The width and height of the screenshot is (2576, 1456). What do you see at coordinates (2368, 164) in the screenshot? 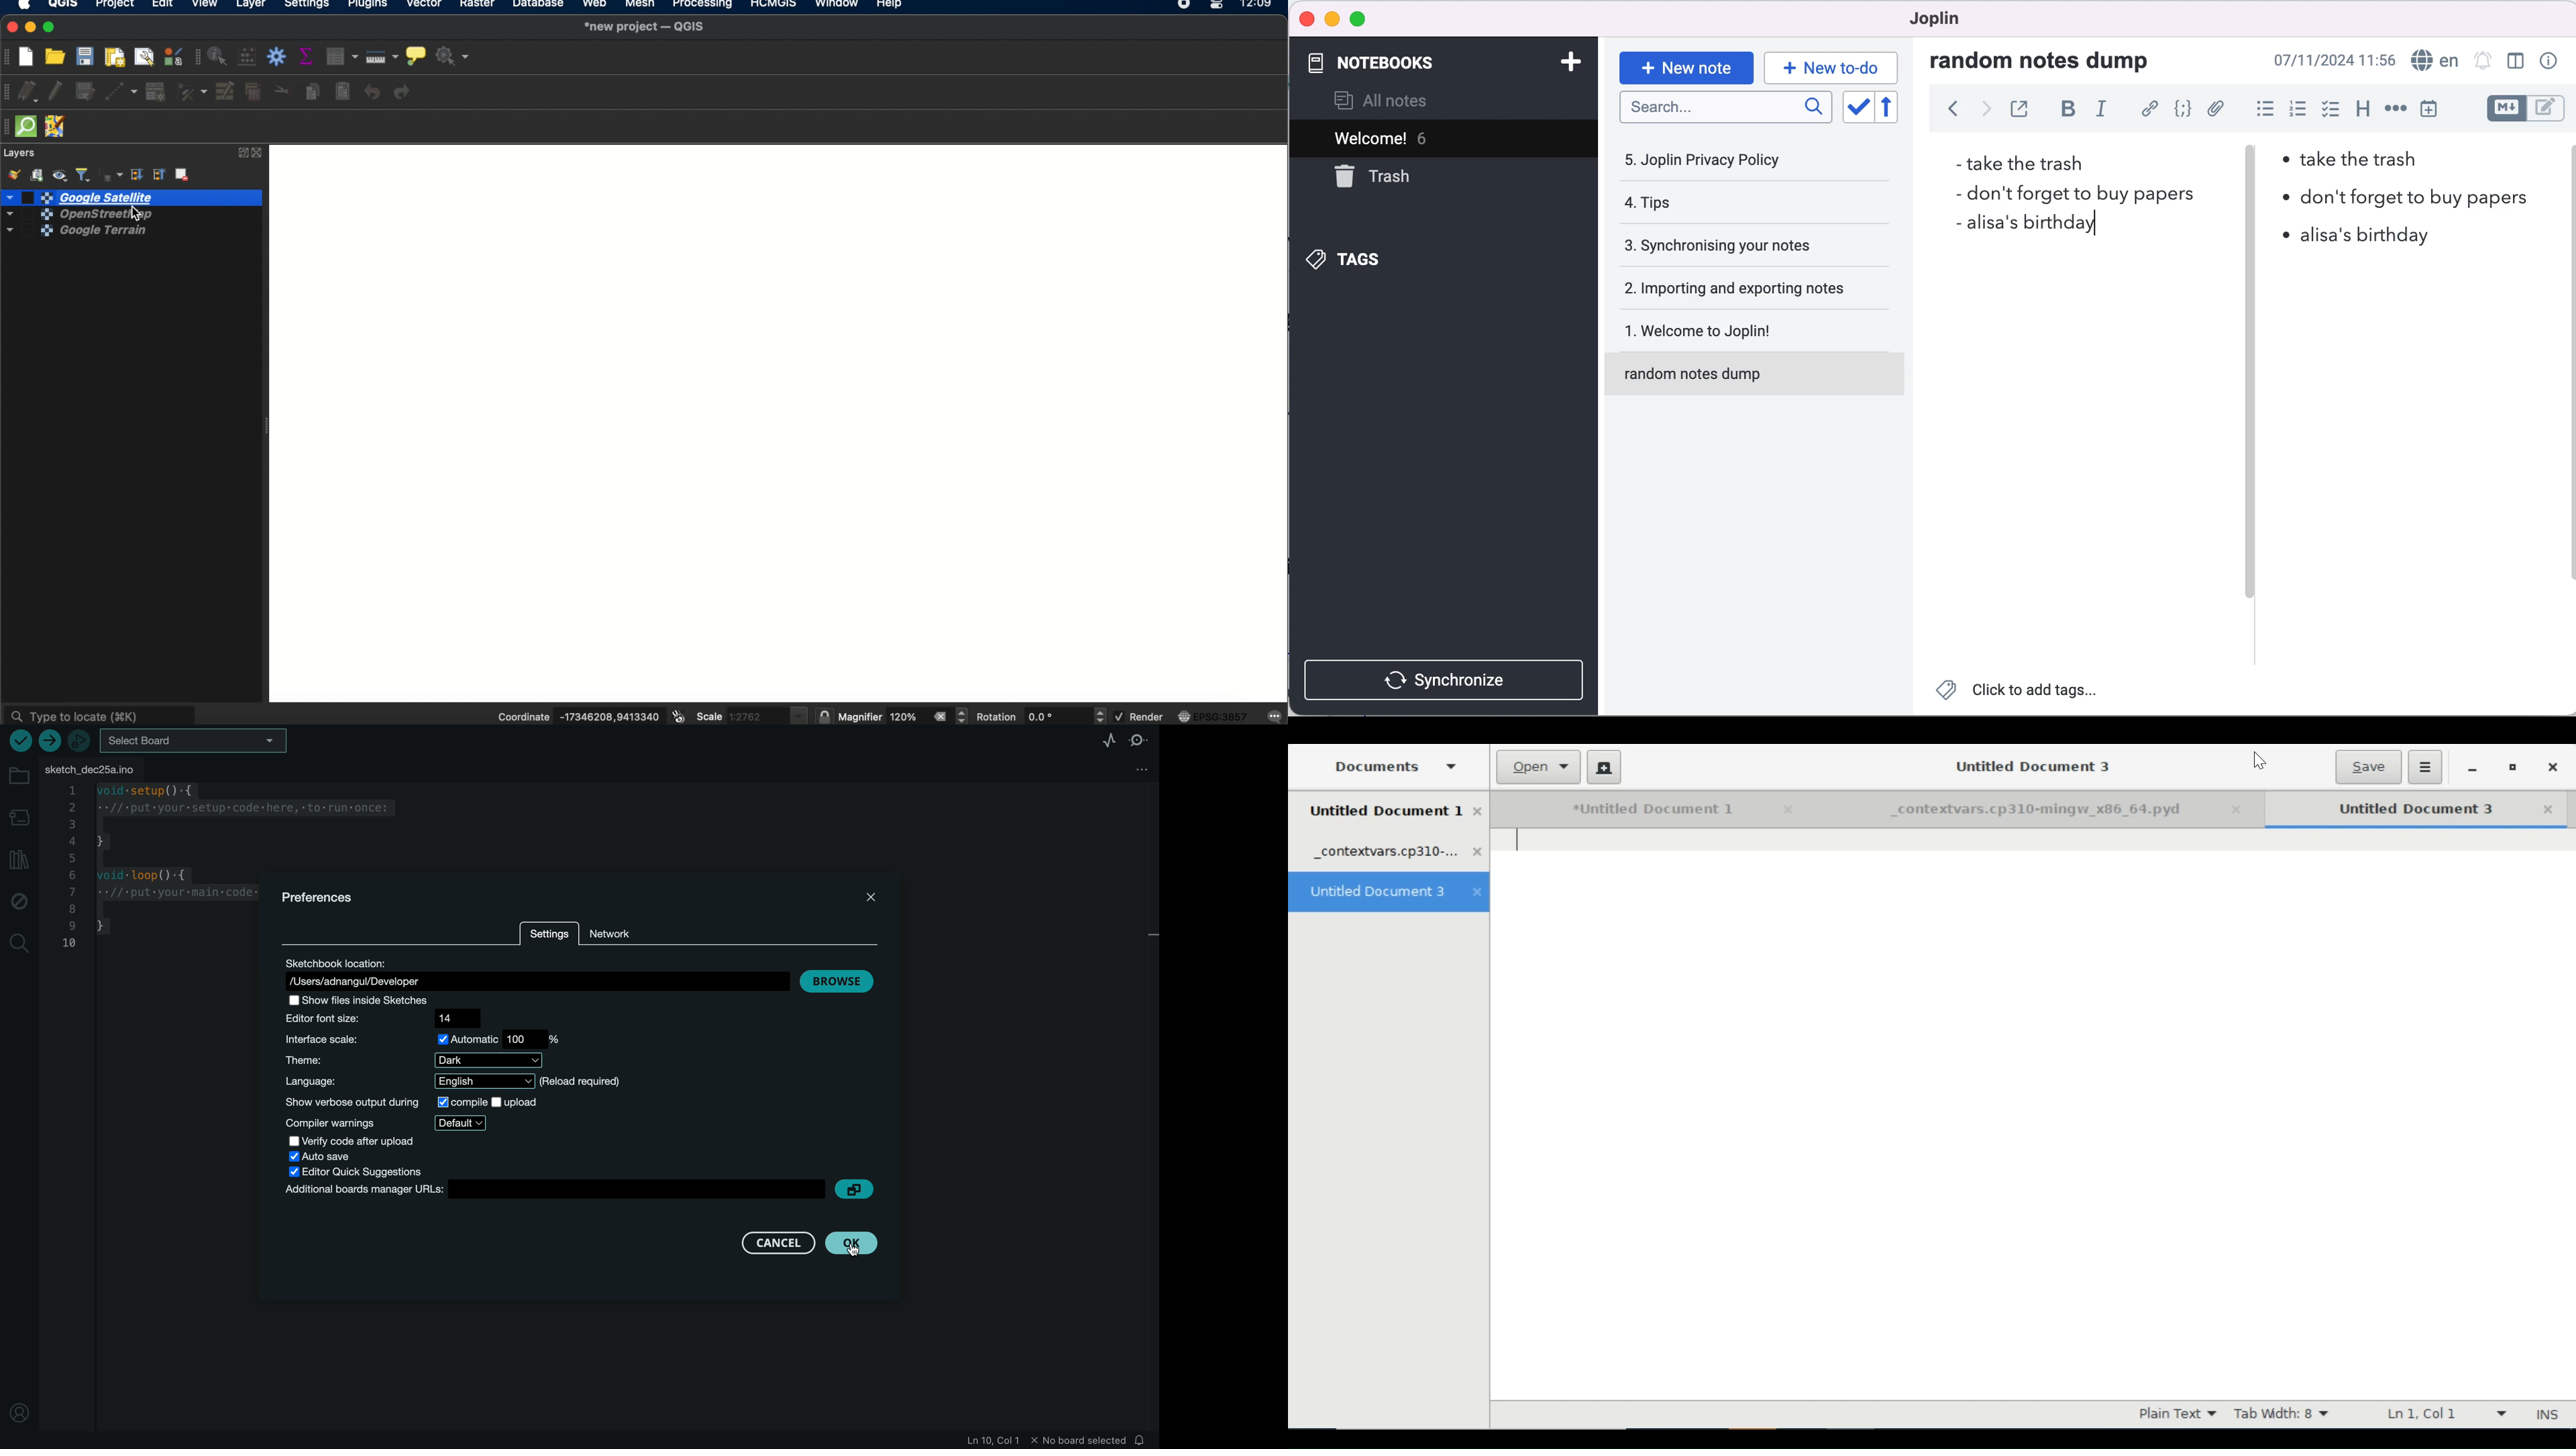
I see `take the trash` at bounding box center [2368, 164].